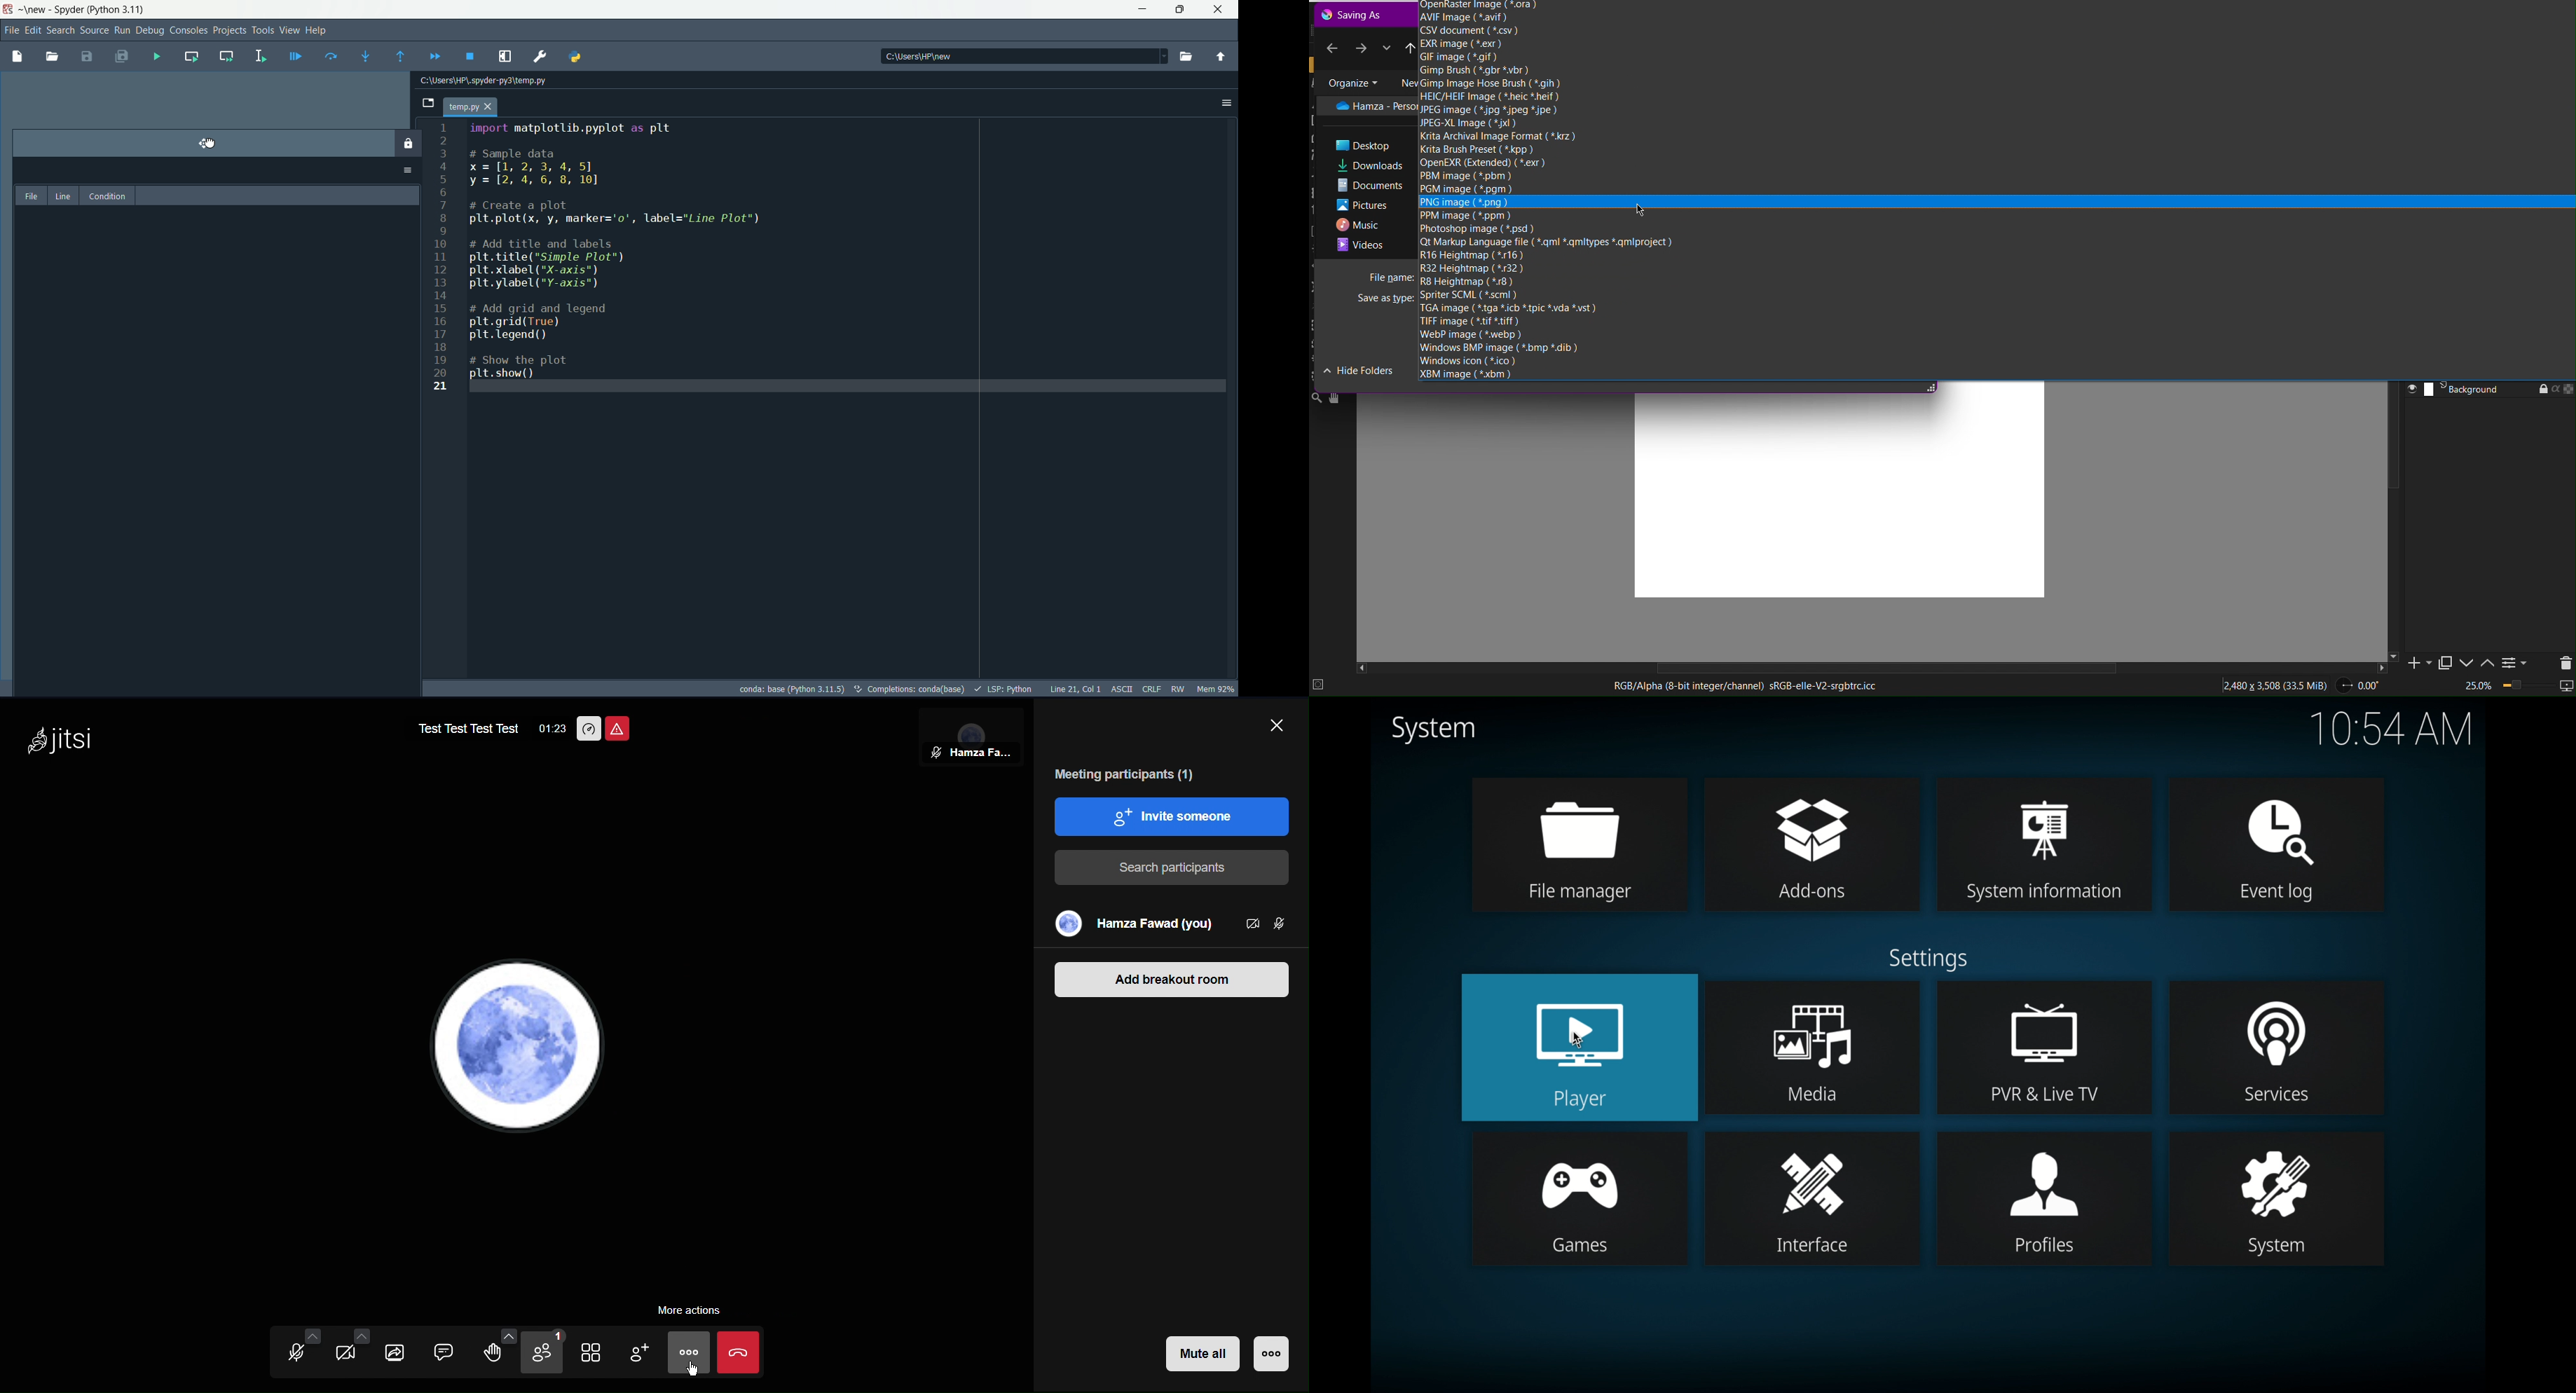  Describe the element at coordinates (2277, 844) in the screenshot. I see `event log` at that location.